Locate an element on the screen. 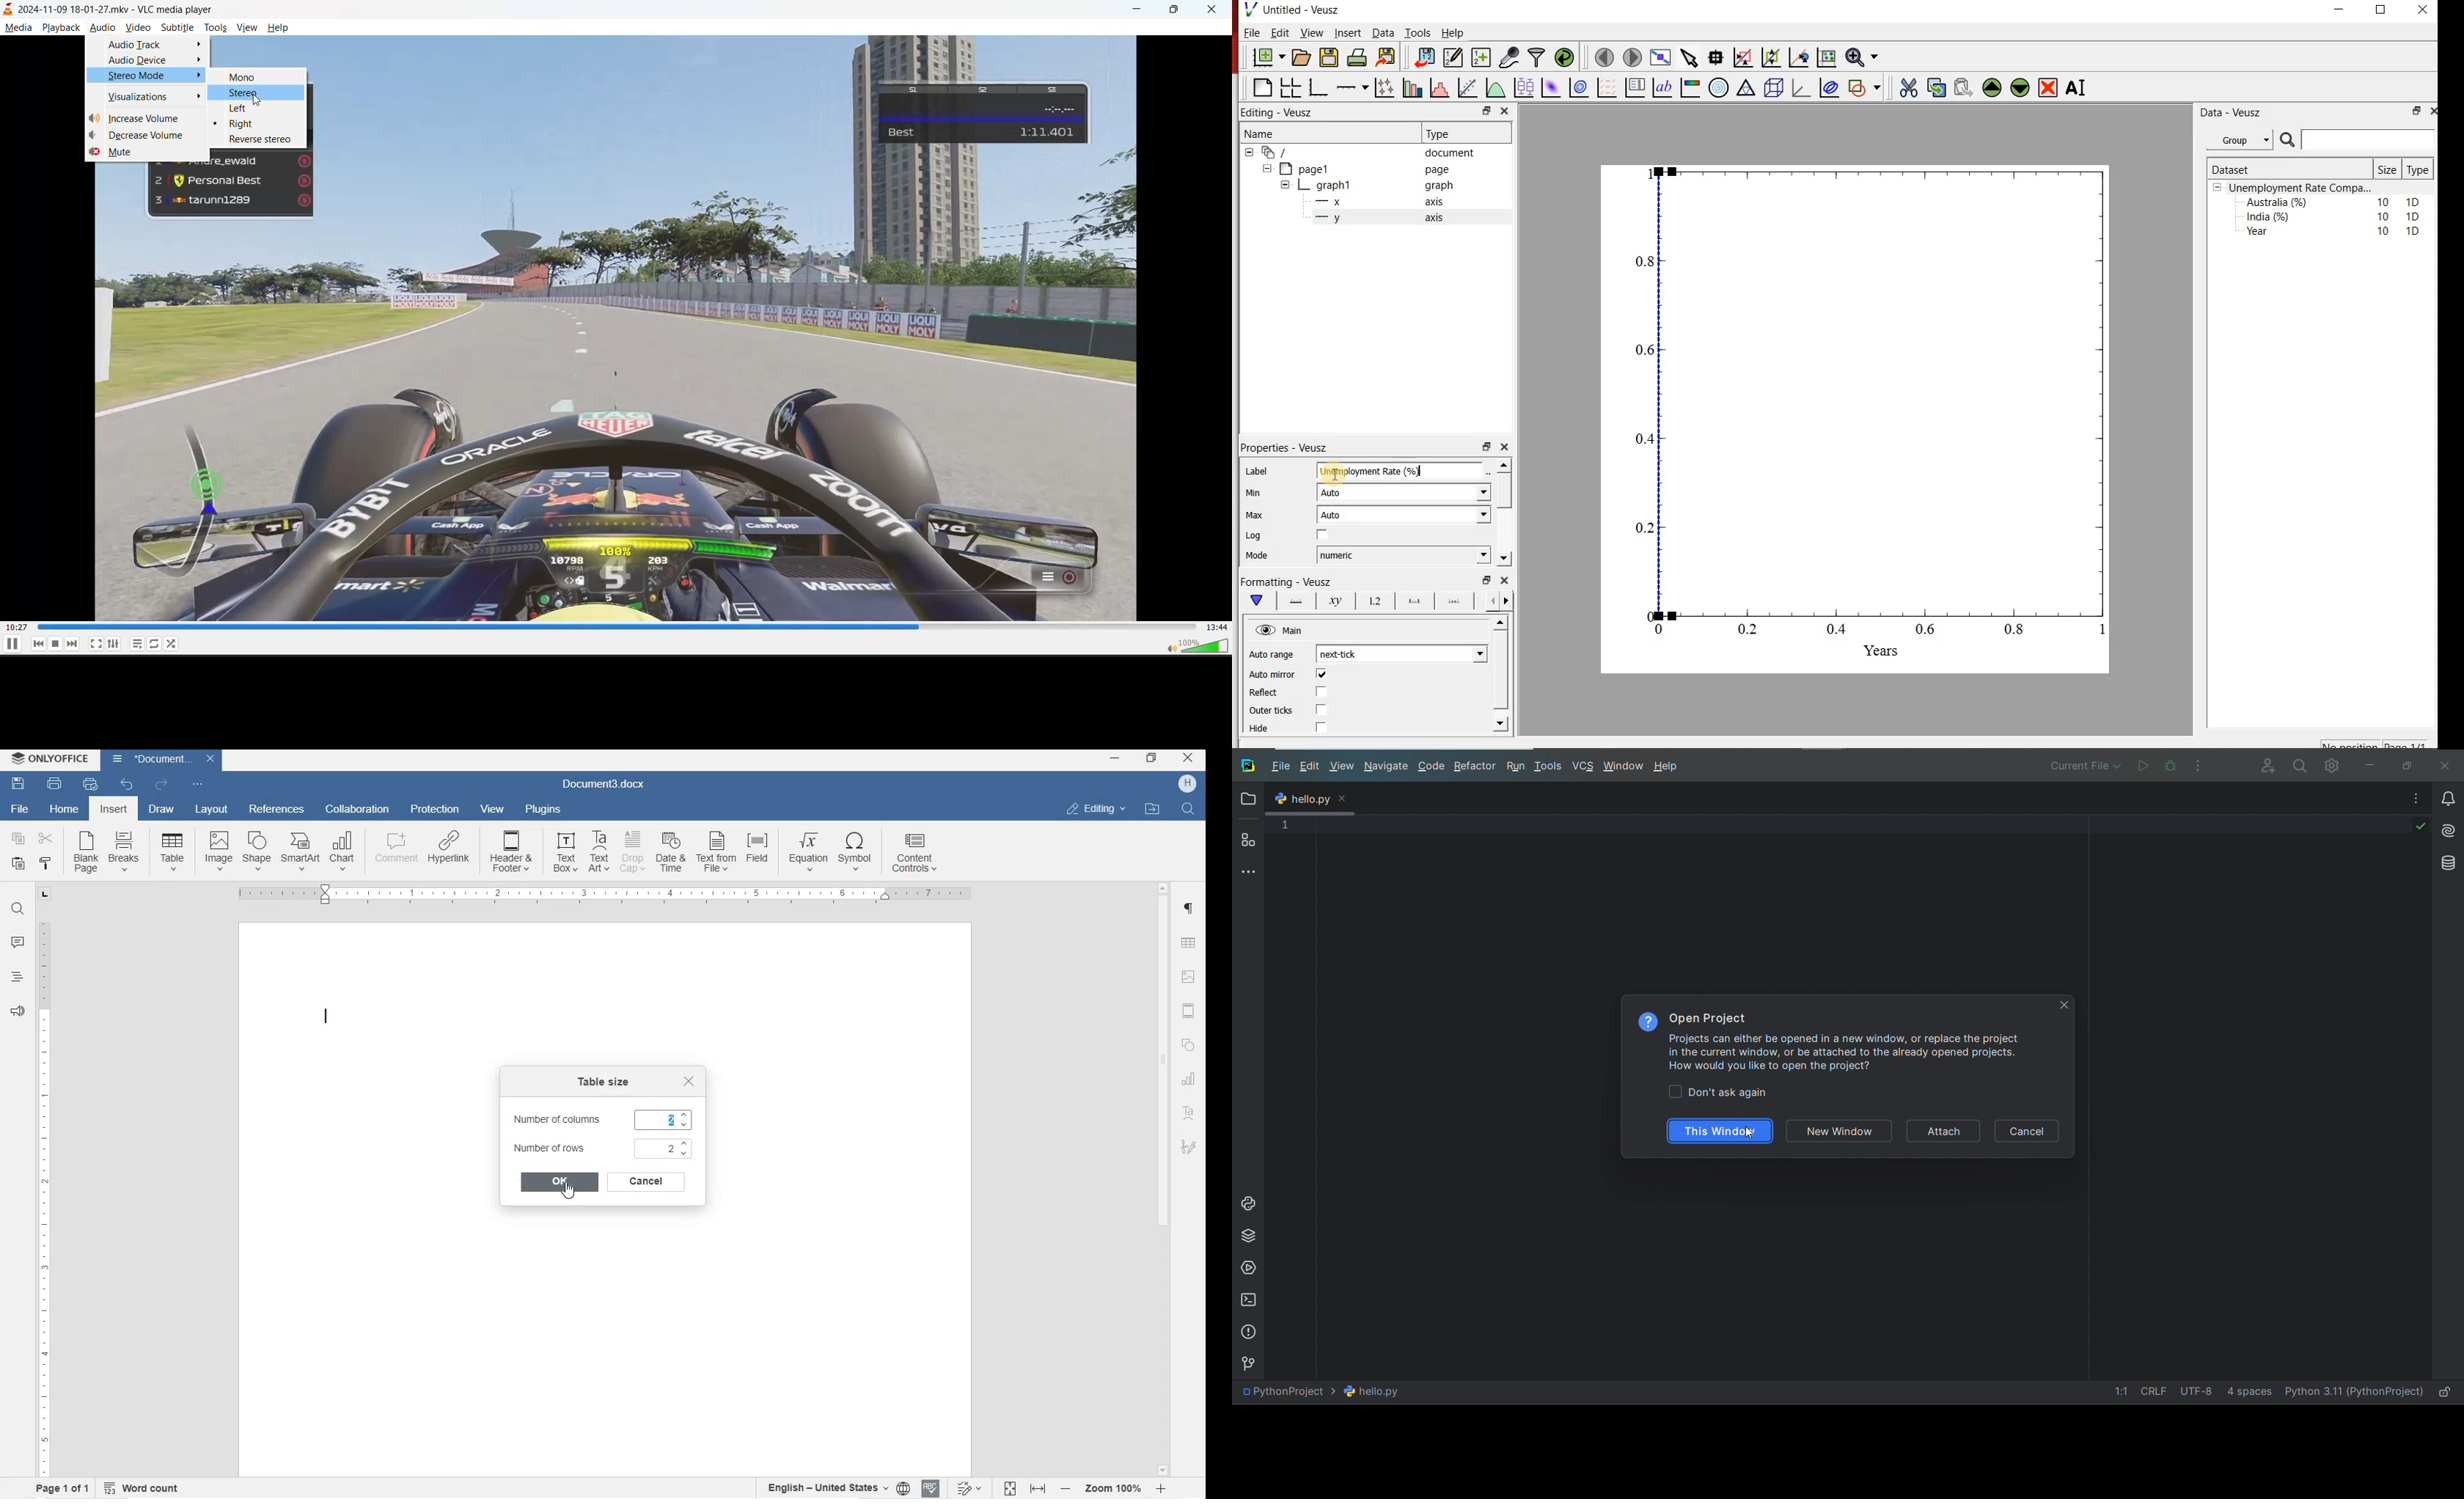  increase volume is located at coordinates (135, 117).